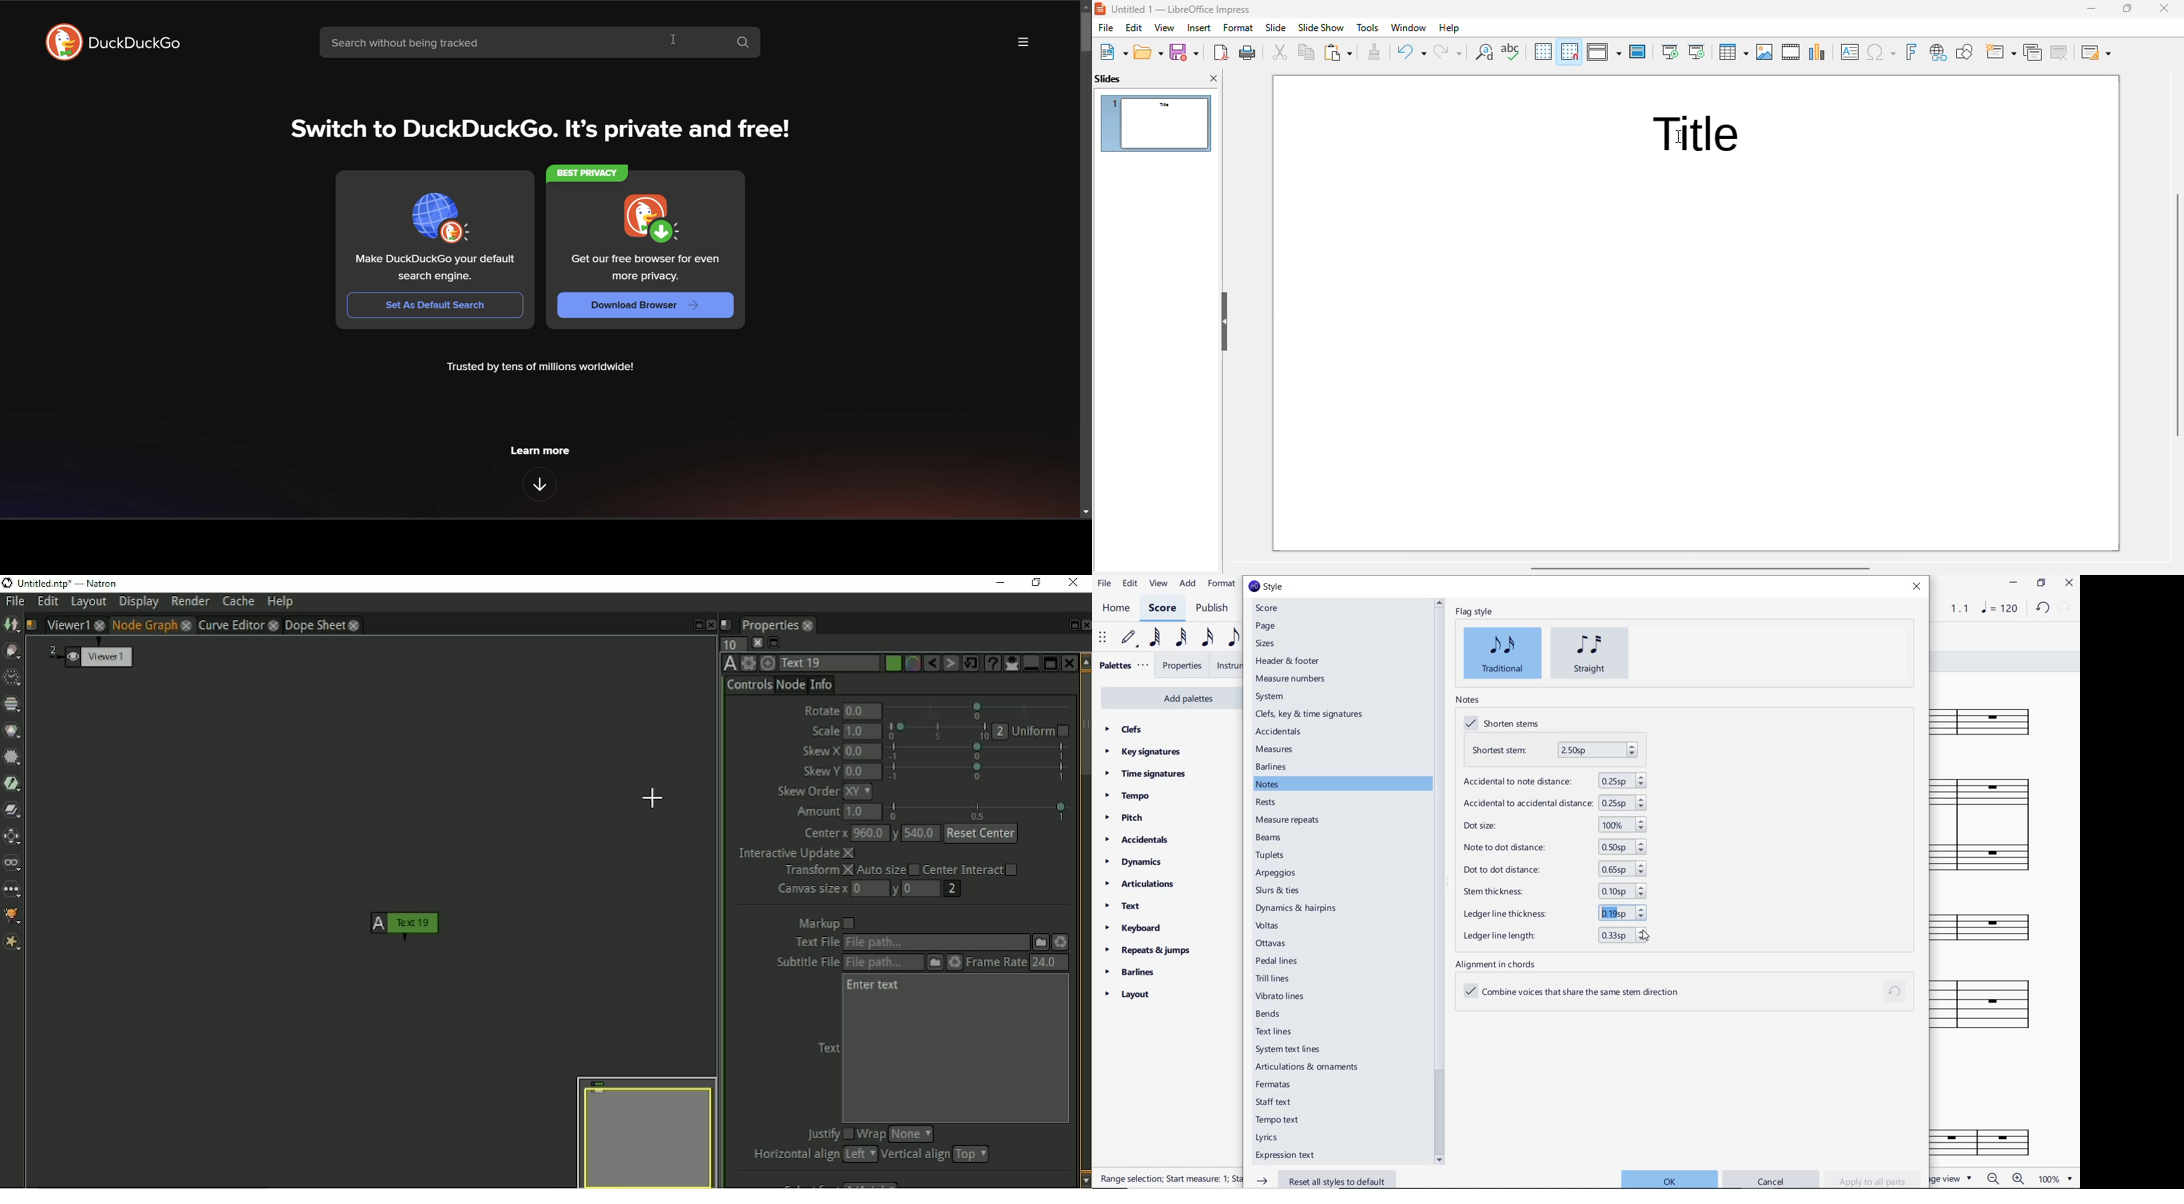 This screenshot has width=2184, height=1204. I want to click on combine voices that share the same stem direction, so click(1580, 993).